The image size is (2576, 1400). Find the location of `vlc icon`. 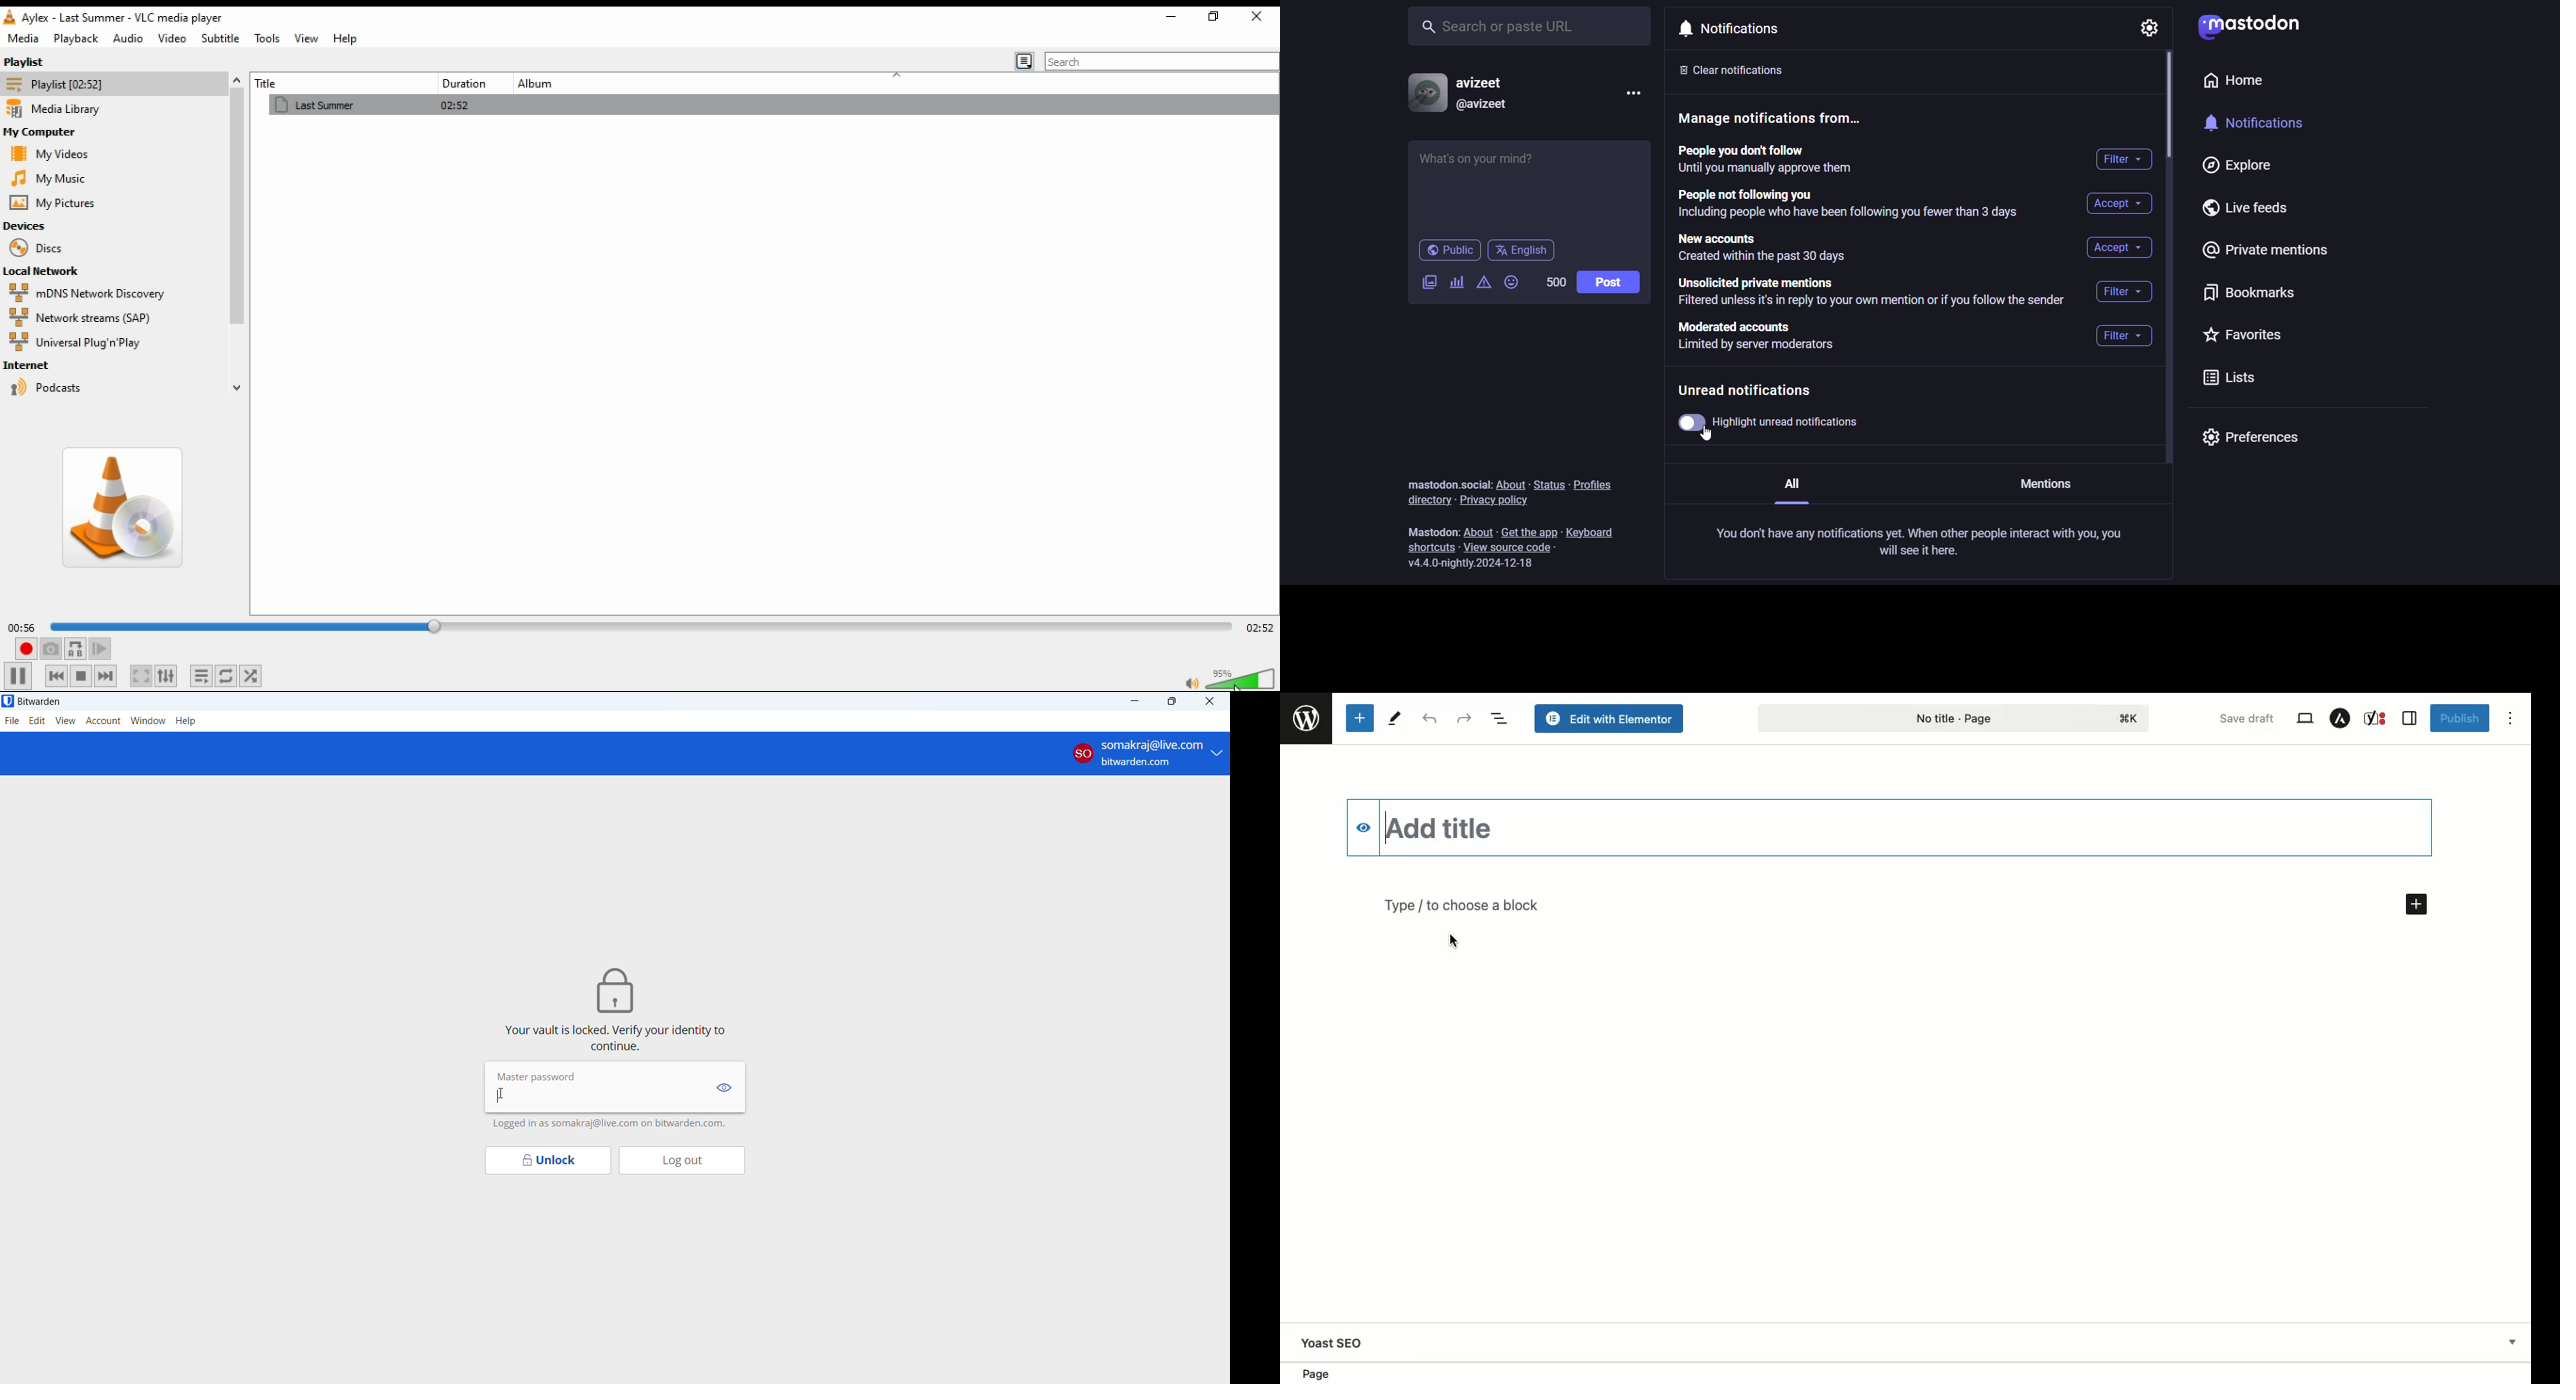

vlc icon is located at coordinates (13, 18).